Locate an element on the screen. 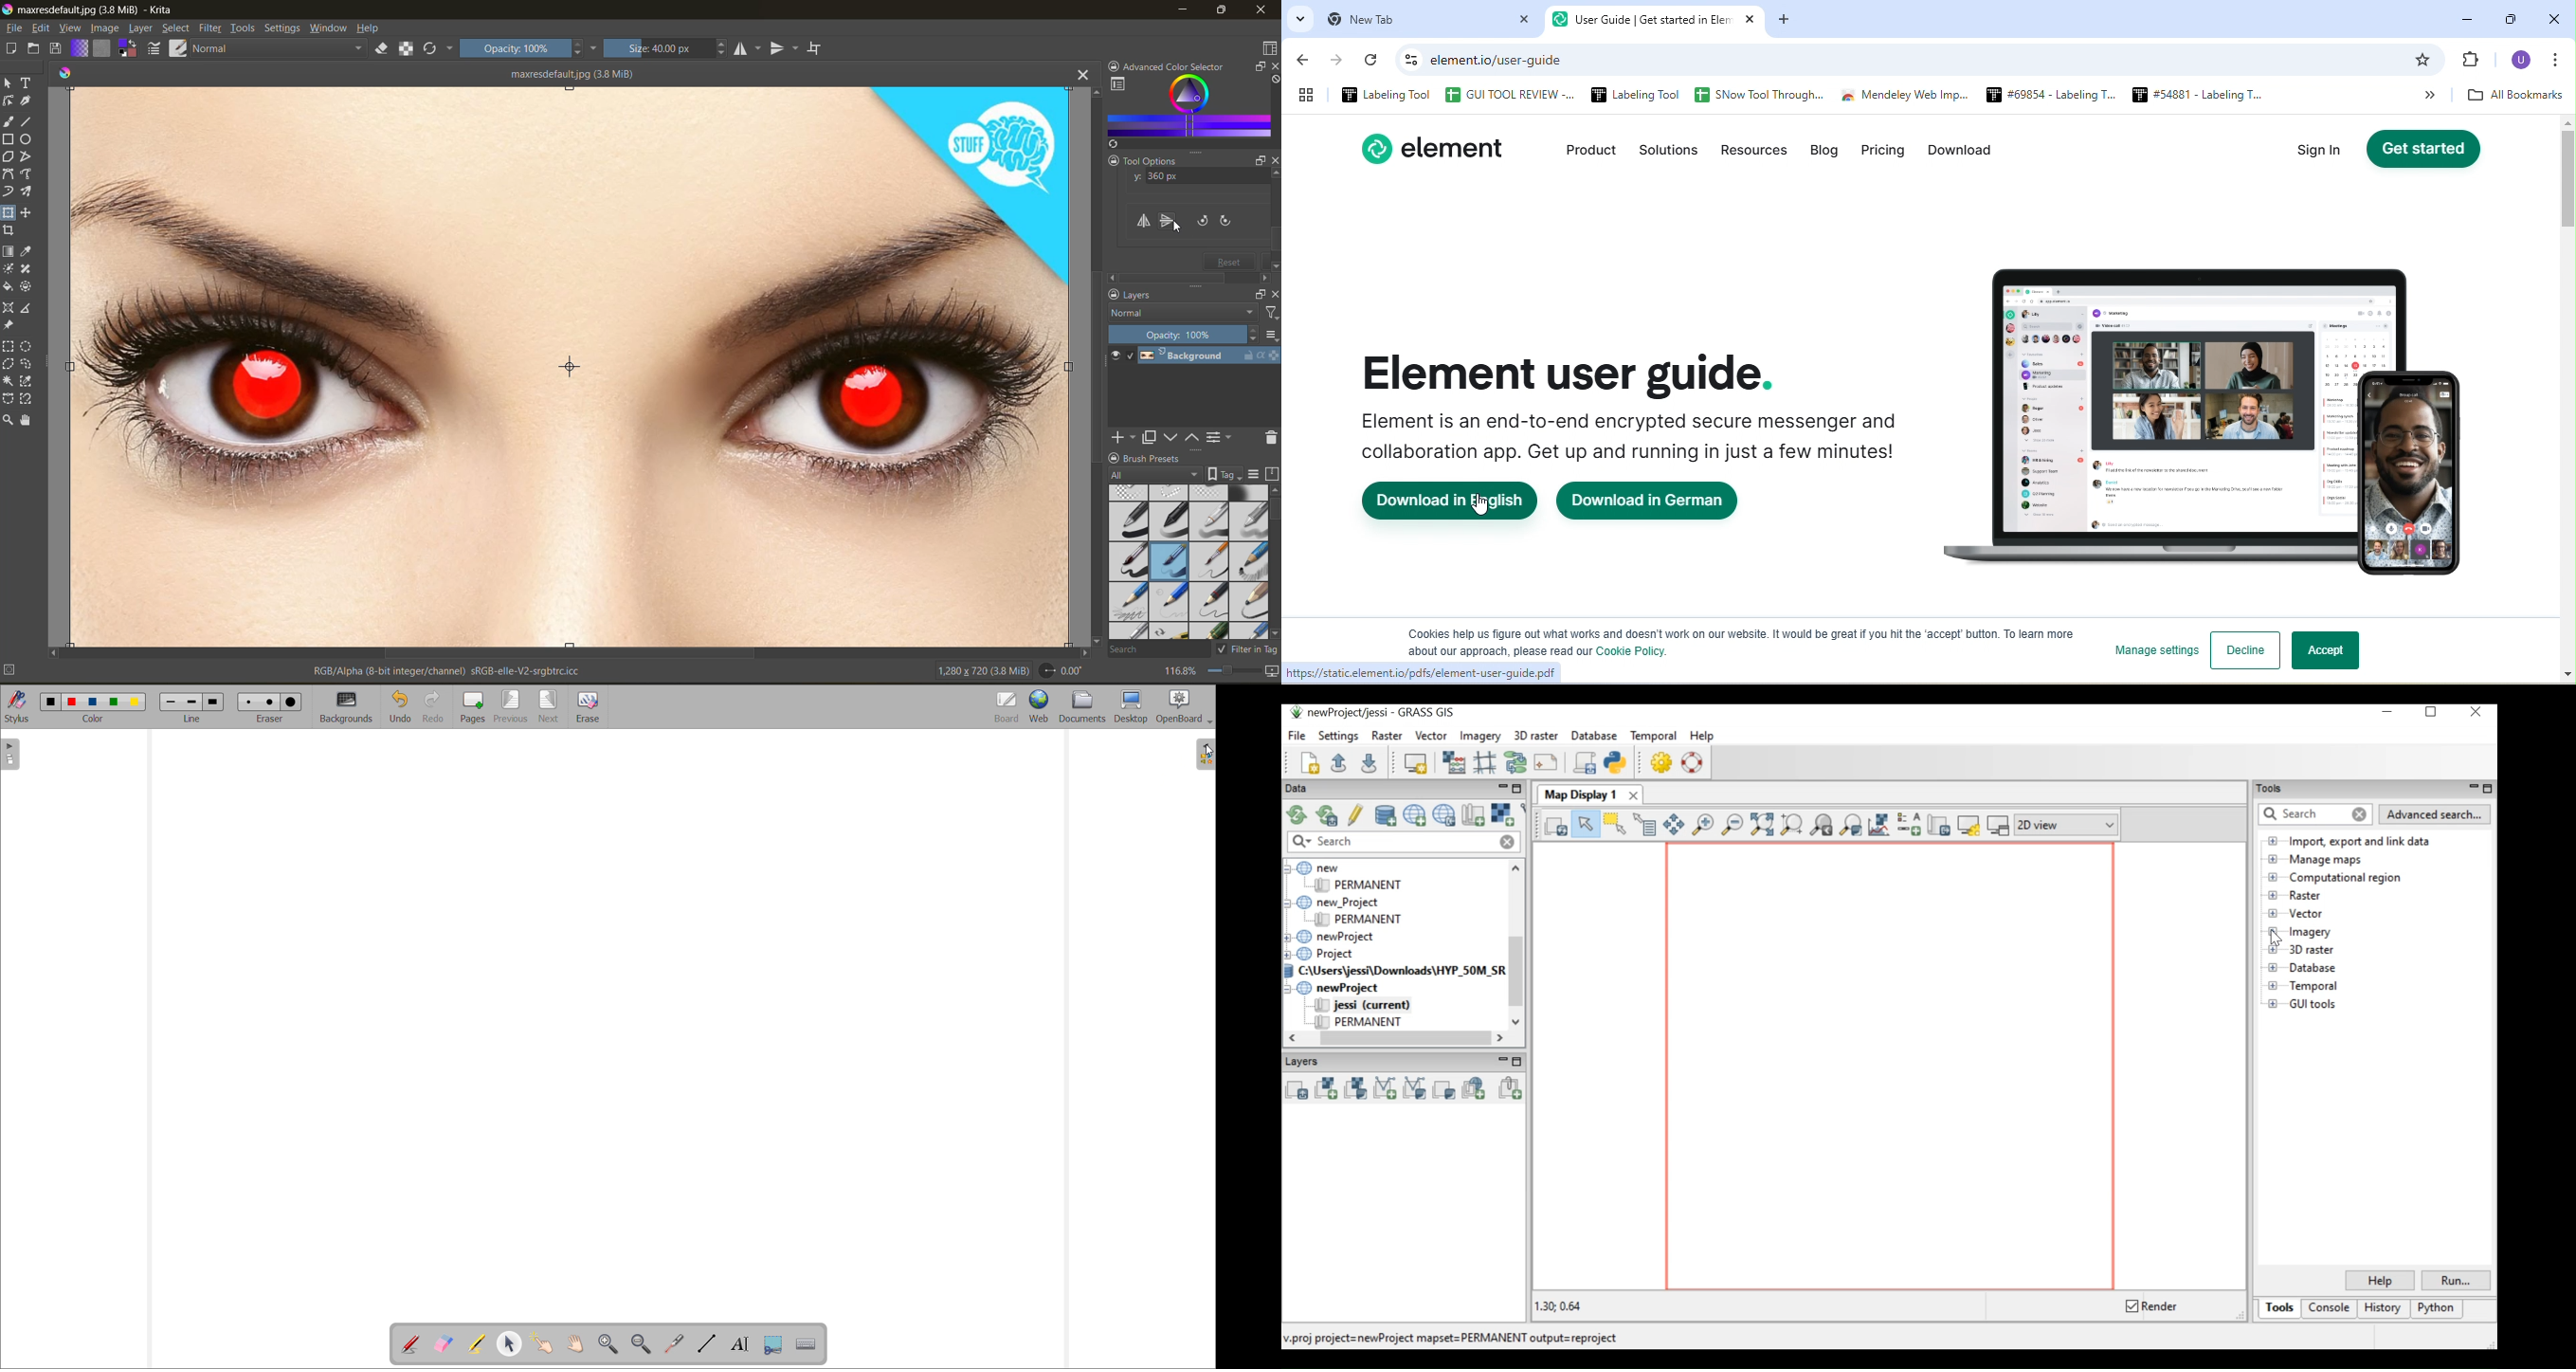 Image resolution: width=2576 pixels, height=1372 pixels. Color 3 is located at coordinates (92, 702).